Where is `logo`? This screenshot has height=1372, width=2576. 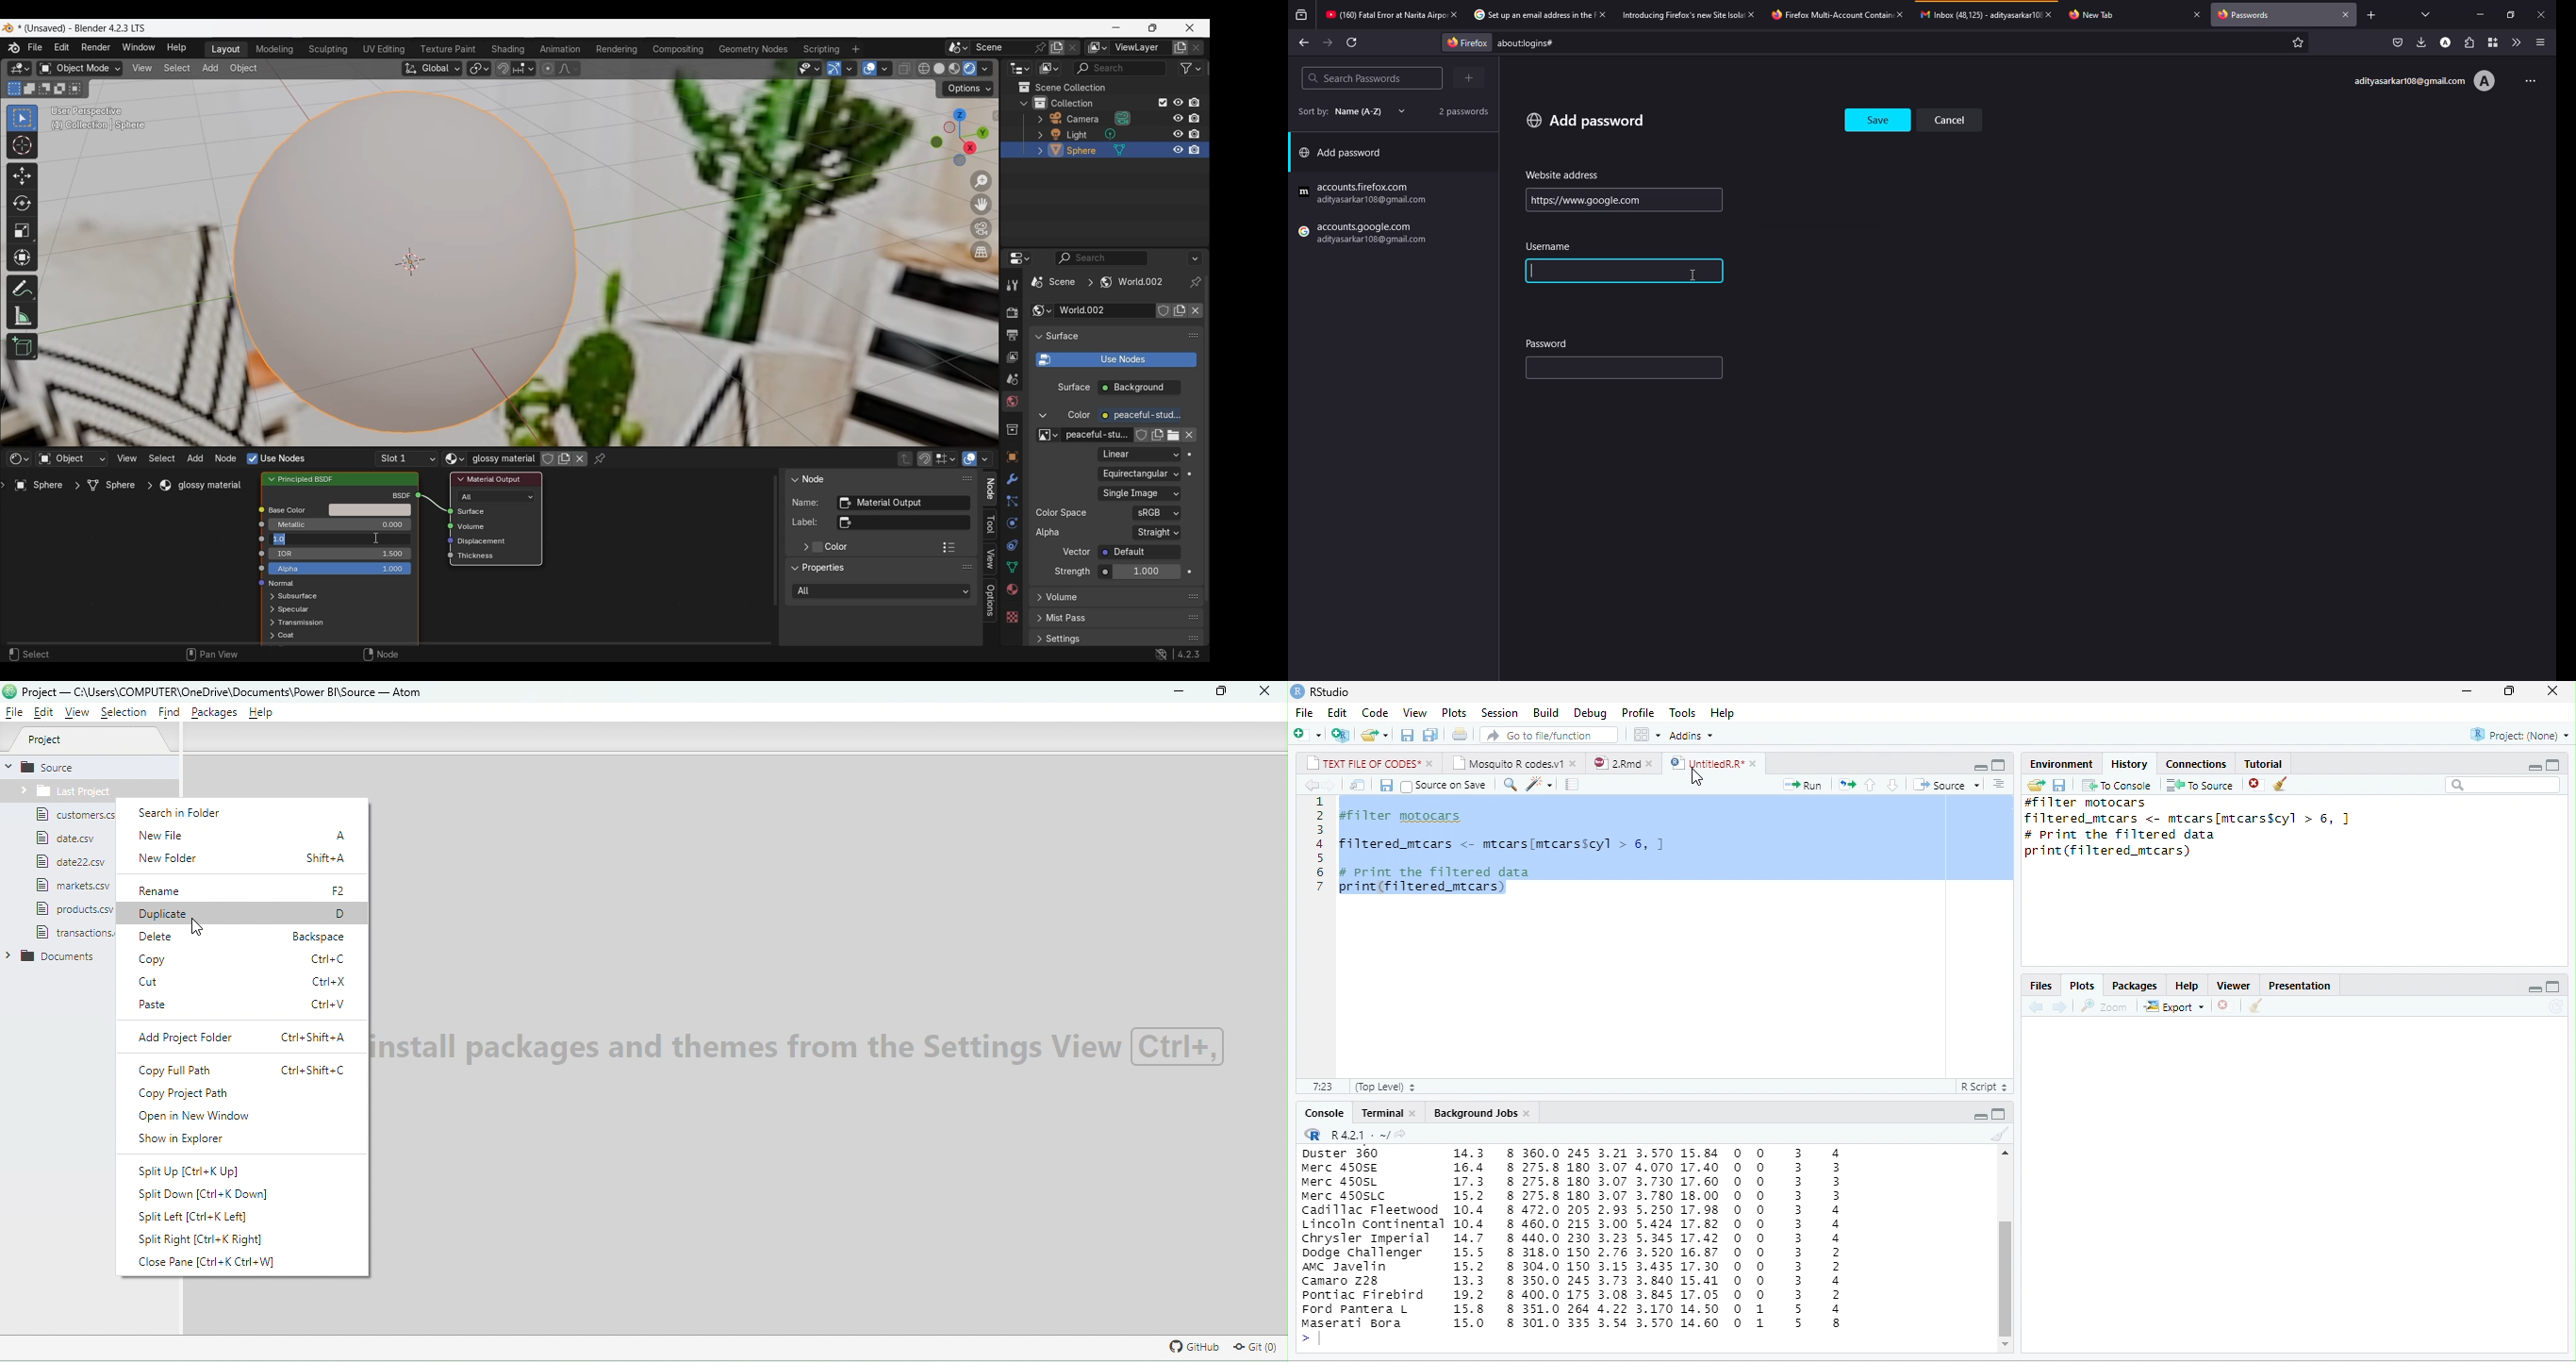
logo is located at coordinates (1297, 691).